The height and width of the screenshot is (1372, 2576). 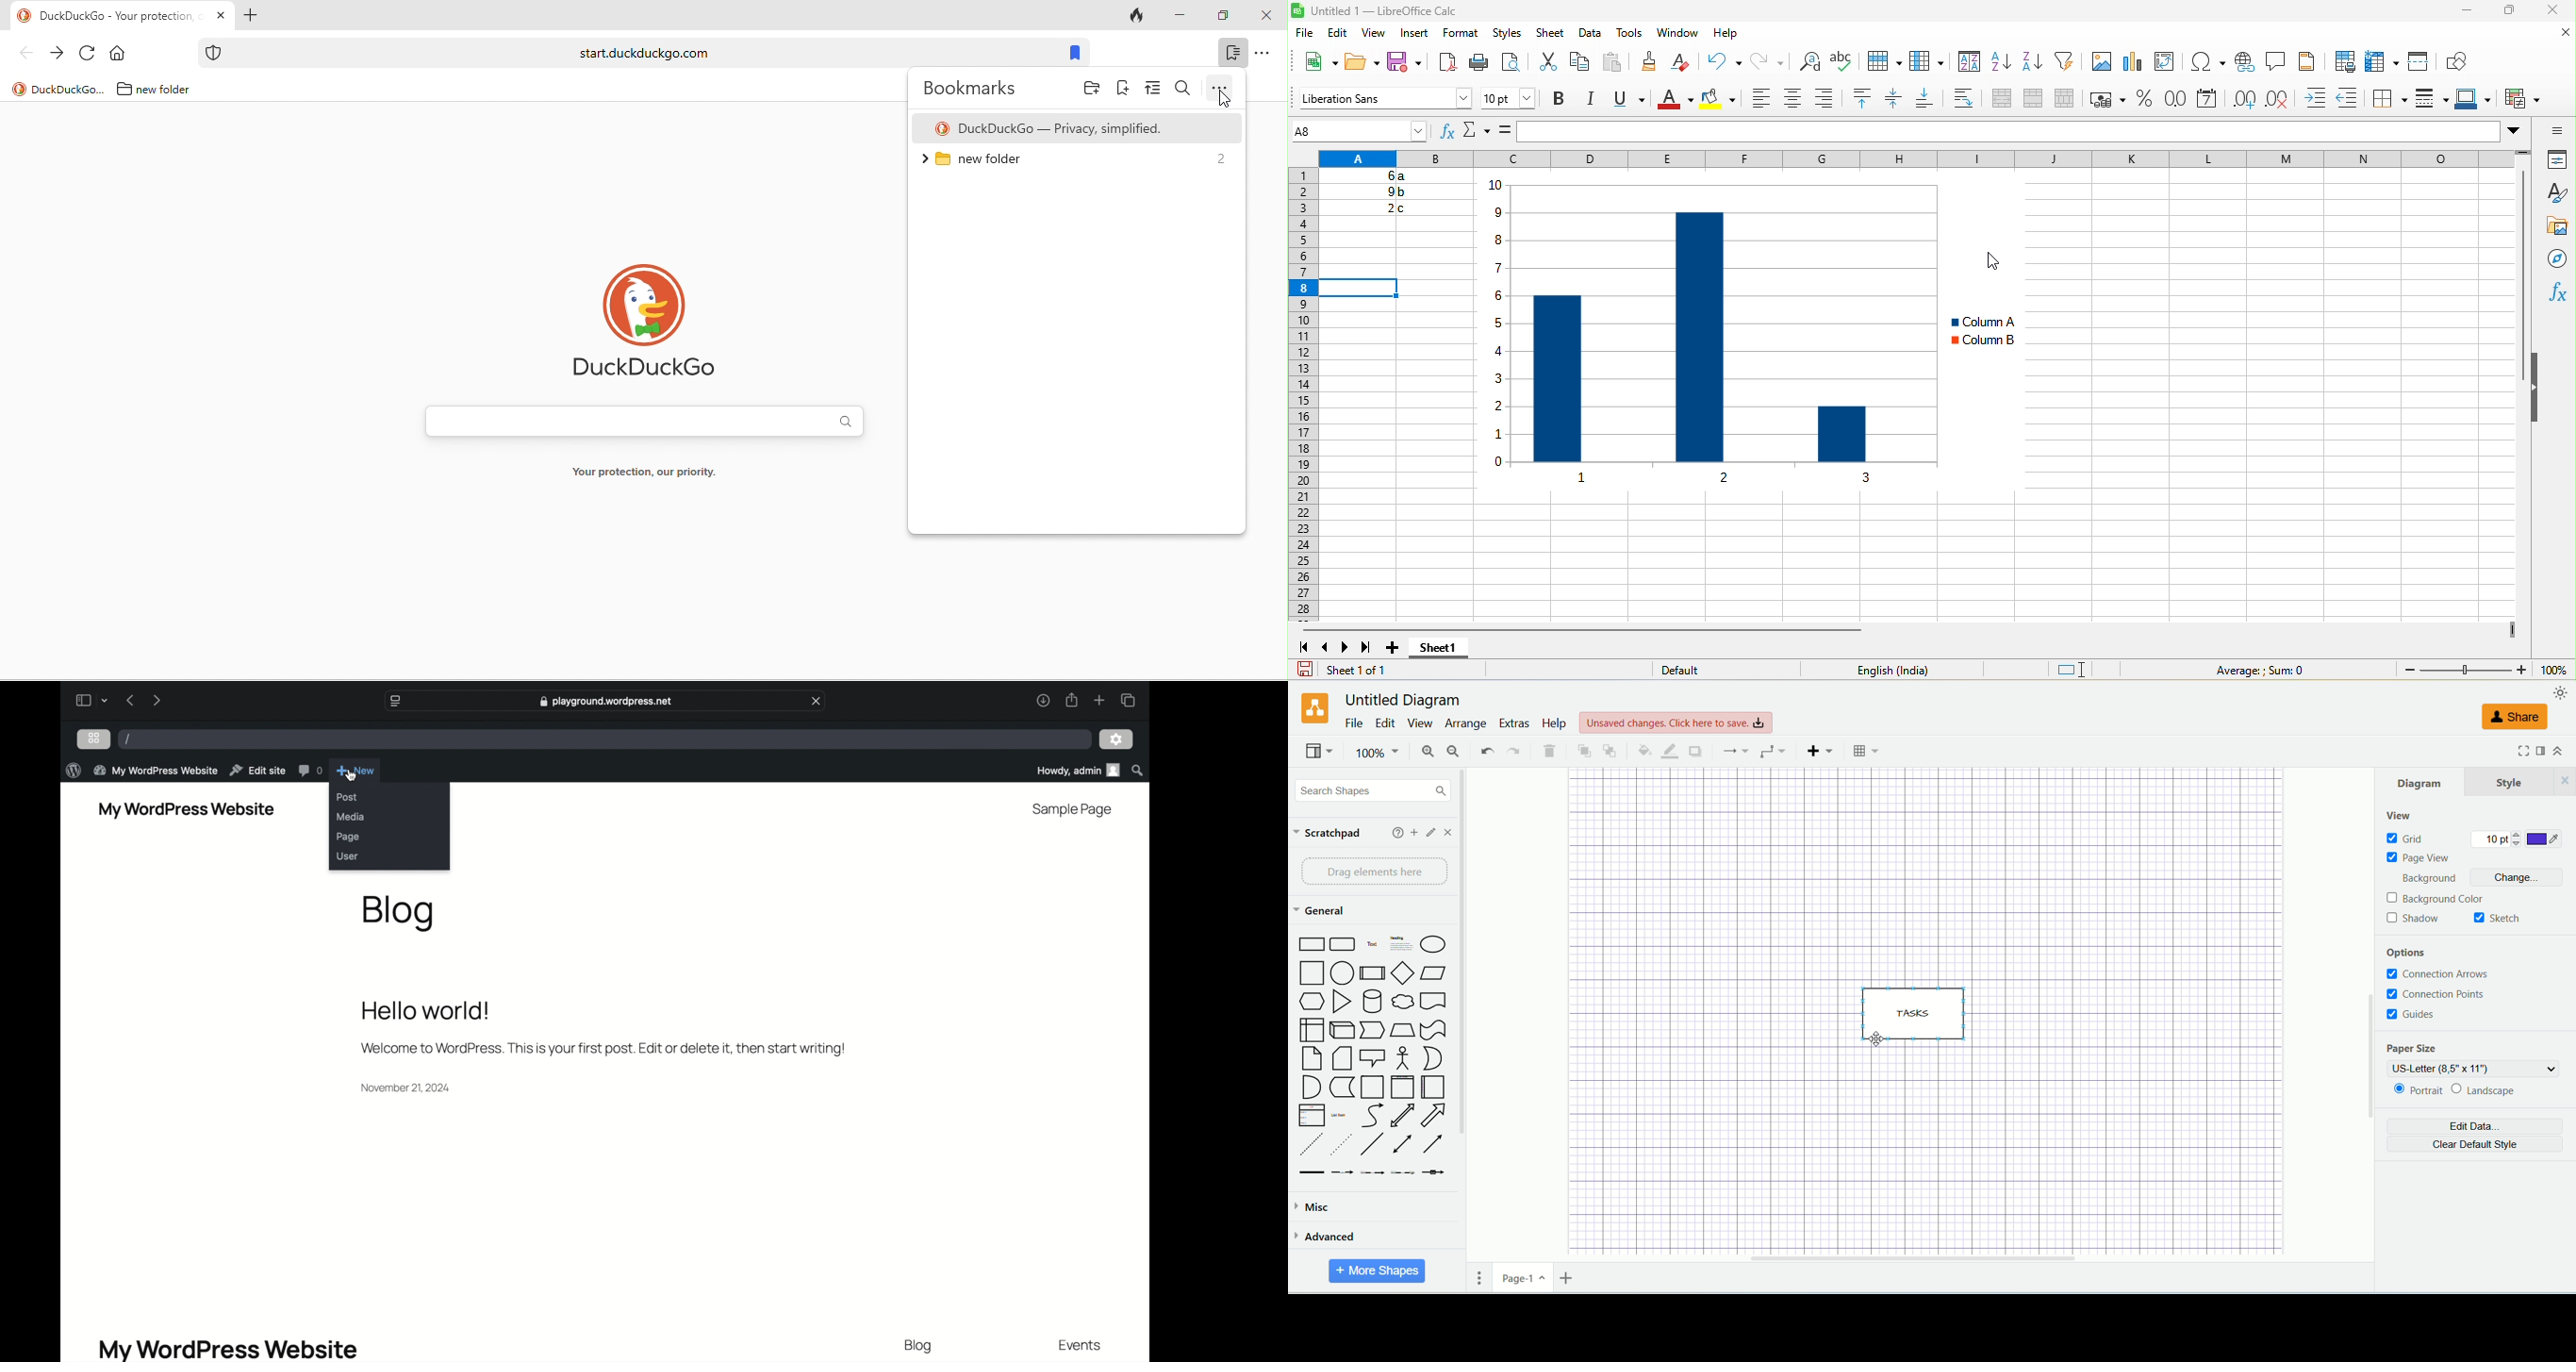 What do you see at coordinates (1338, 1114) in the screenshot?
I see `List Item` at bounding box center [1338, 1114].